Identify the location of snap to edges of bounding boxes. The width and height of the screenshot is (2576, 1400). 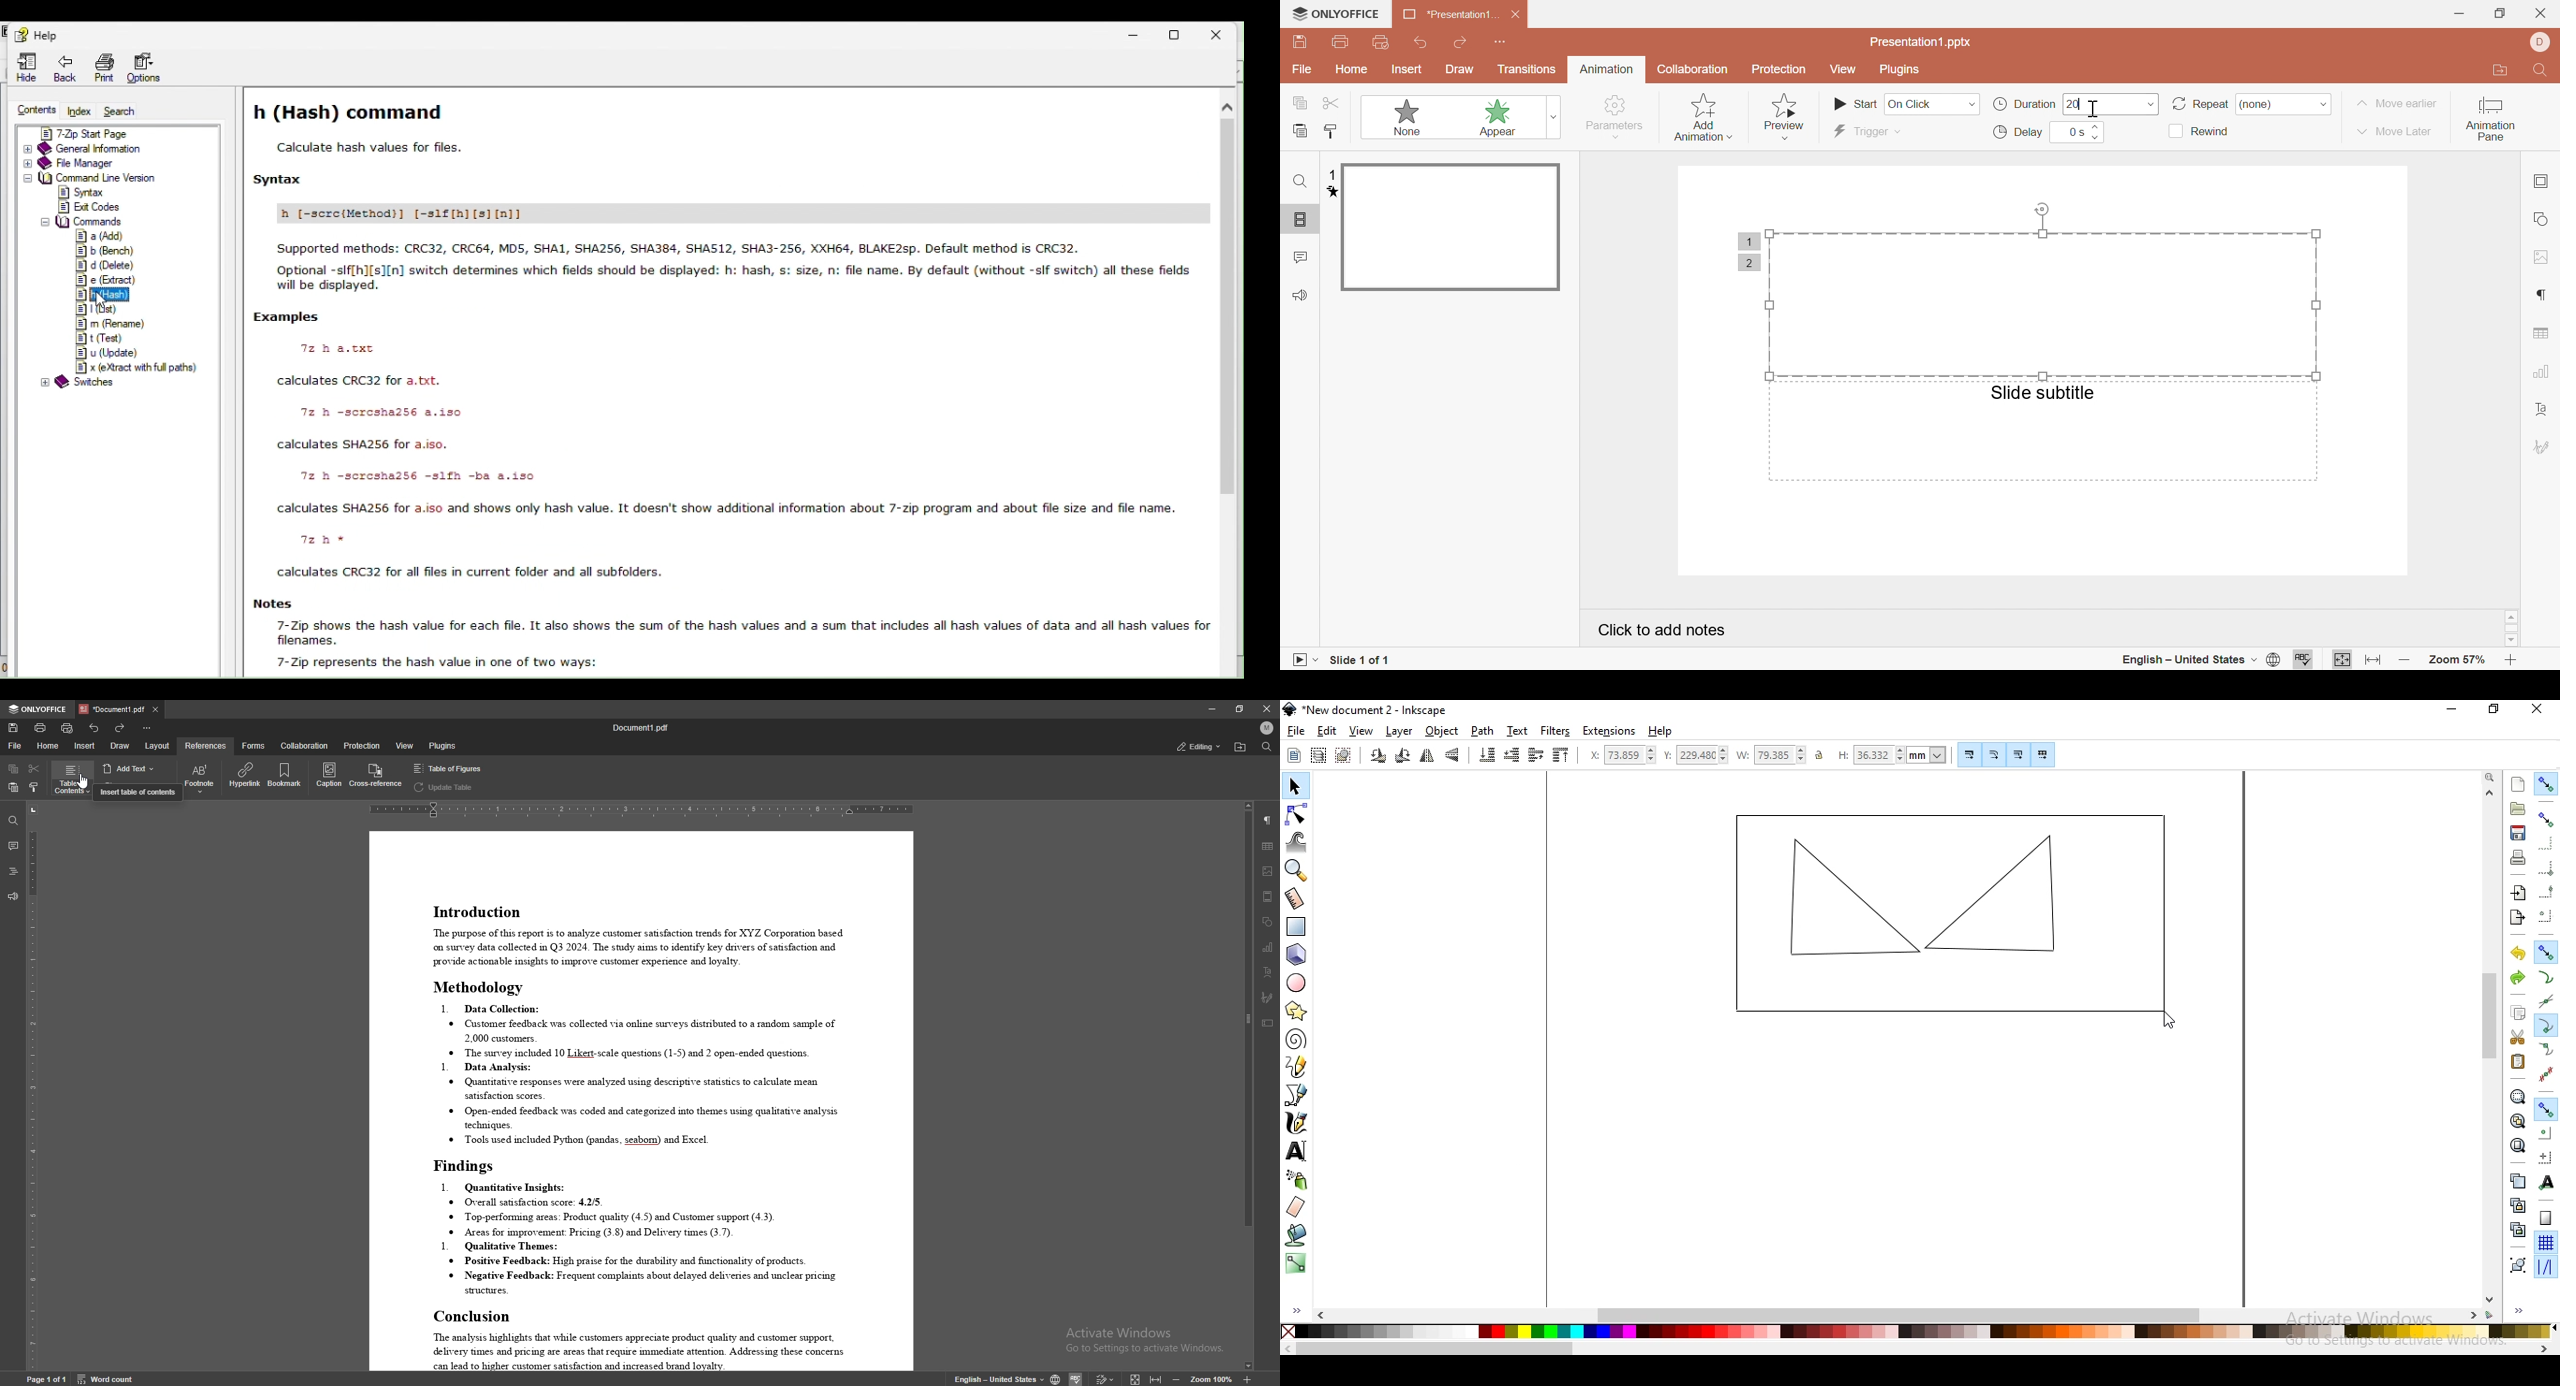
(2548, 843).